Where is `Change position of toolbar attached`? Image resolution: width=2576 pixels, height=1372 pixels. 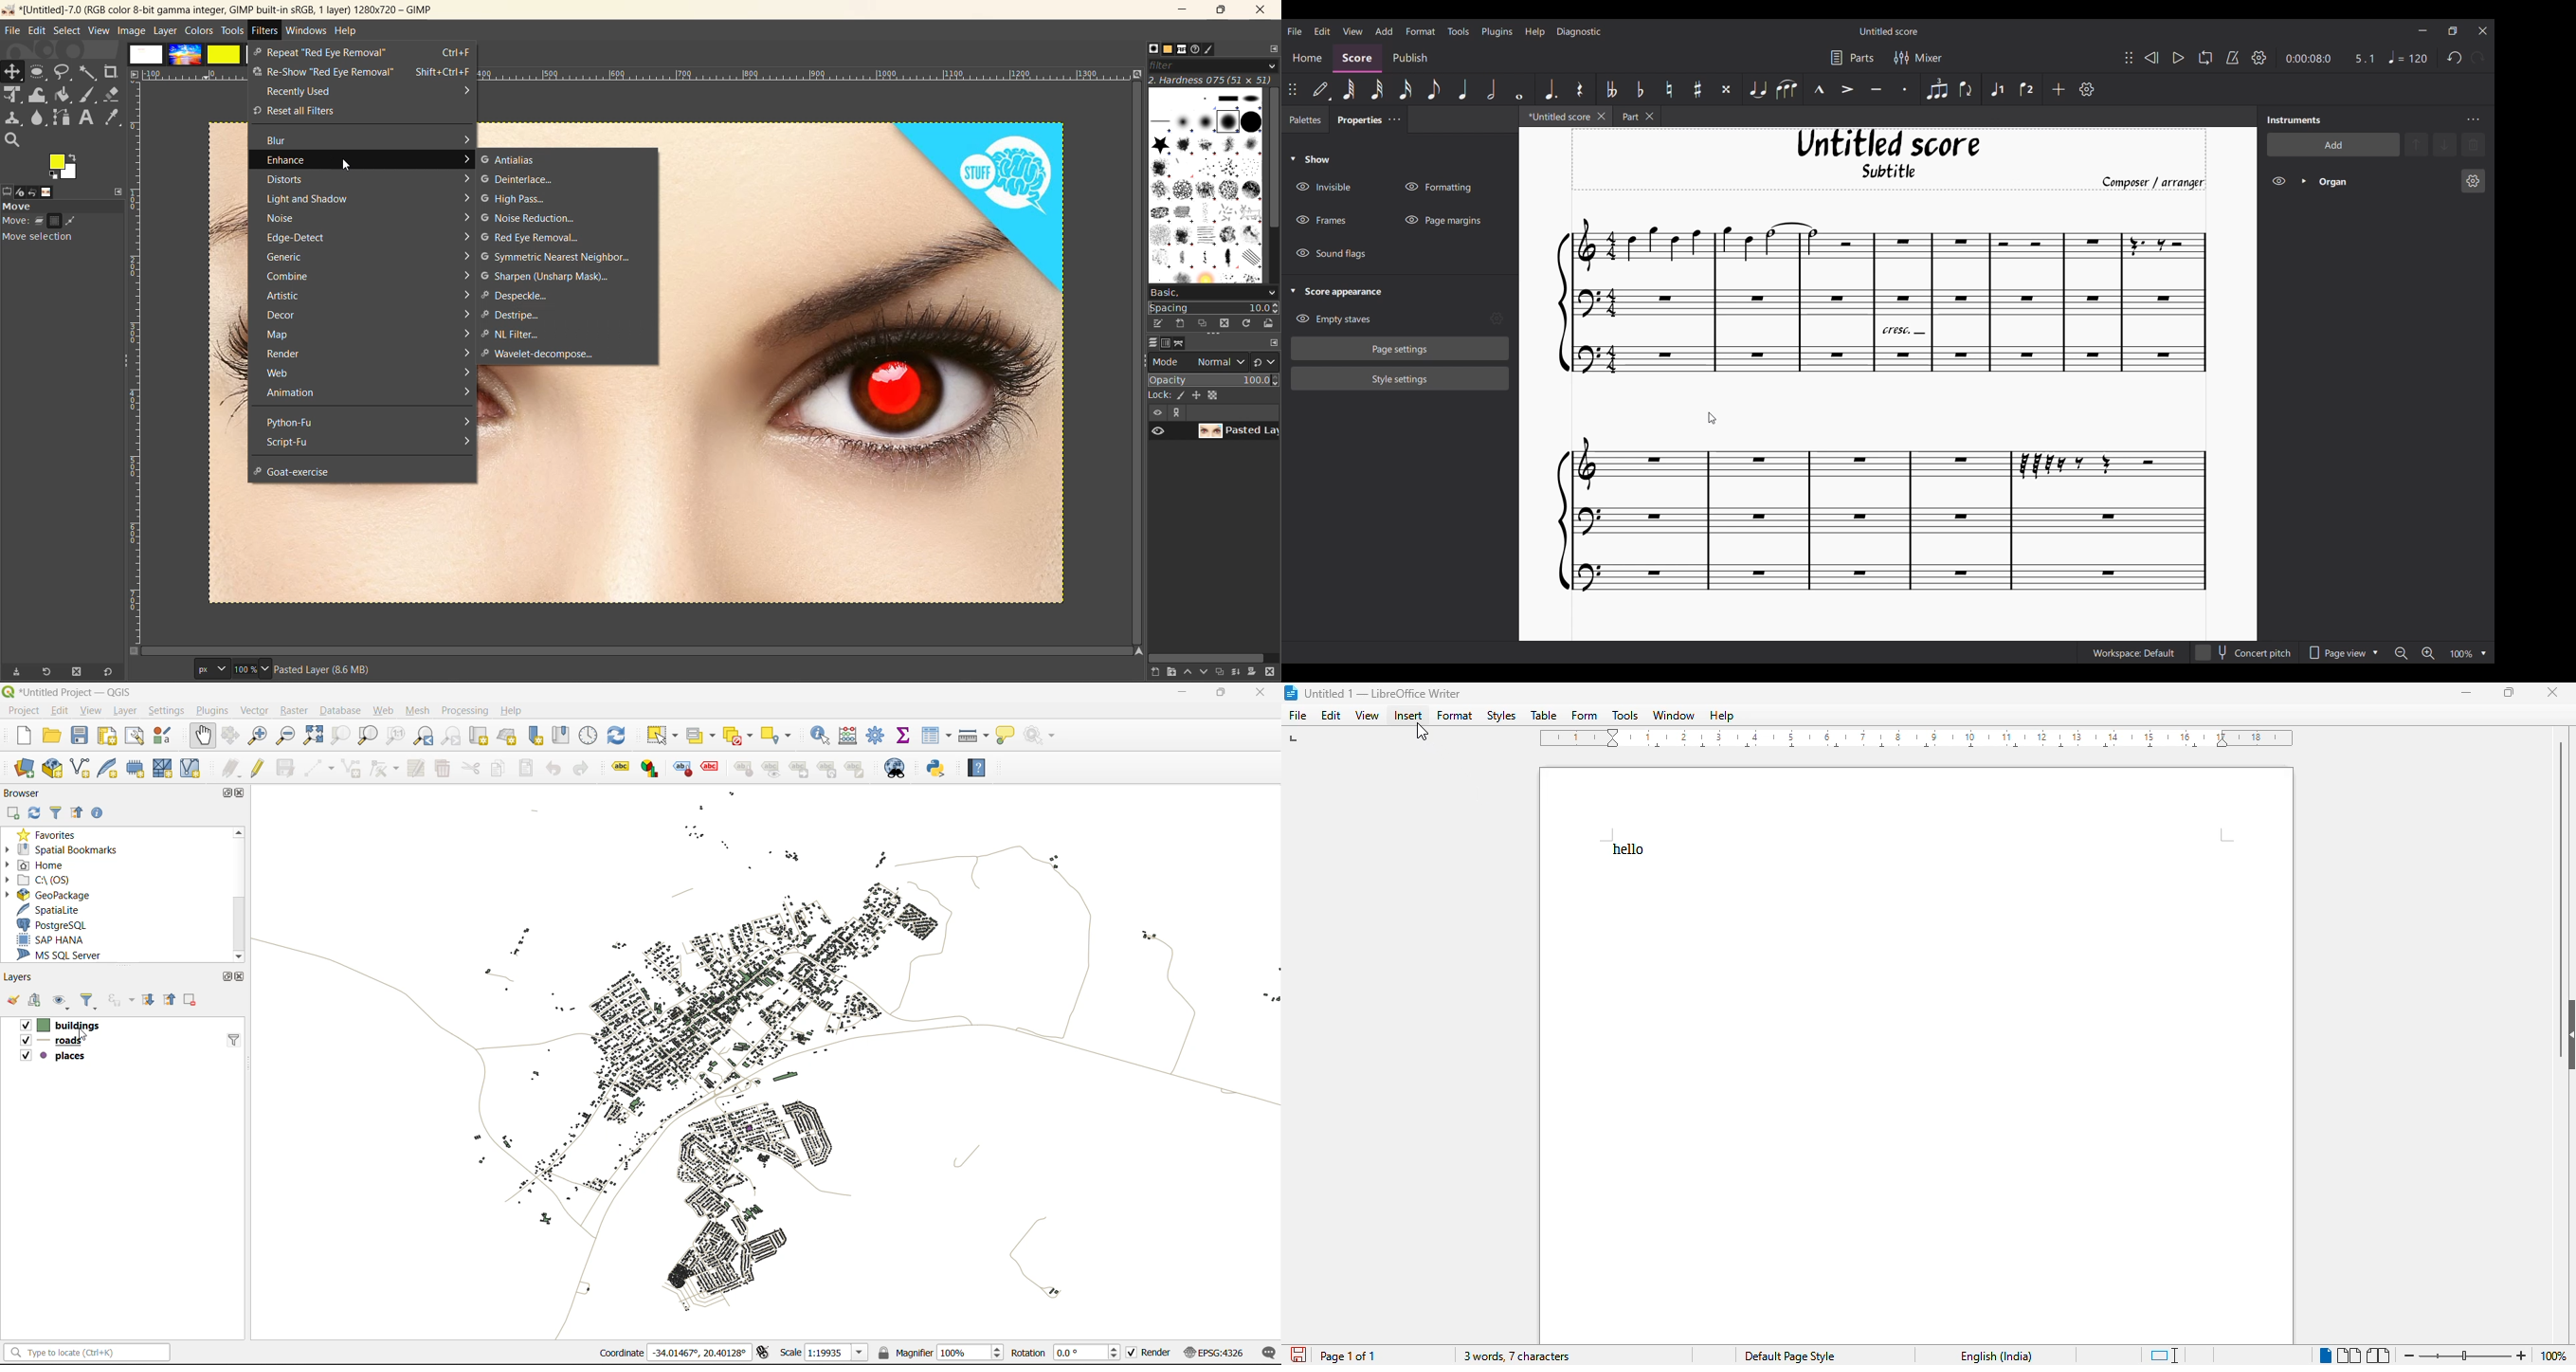
Change position of toolbar attached is located at coordinates (2128, 58).